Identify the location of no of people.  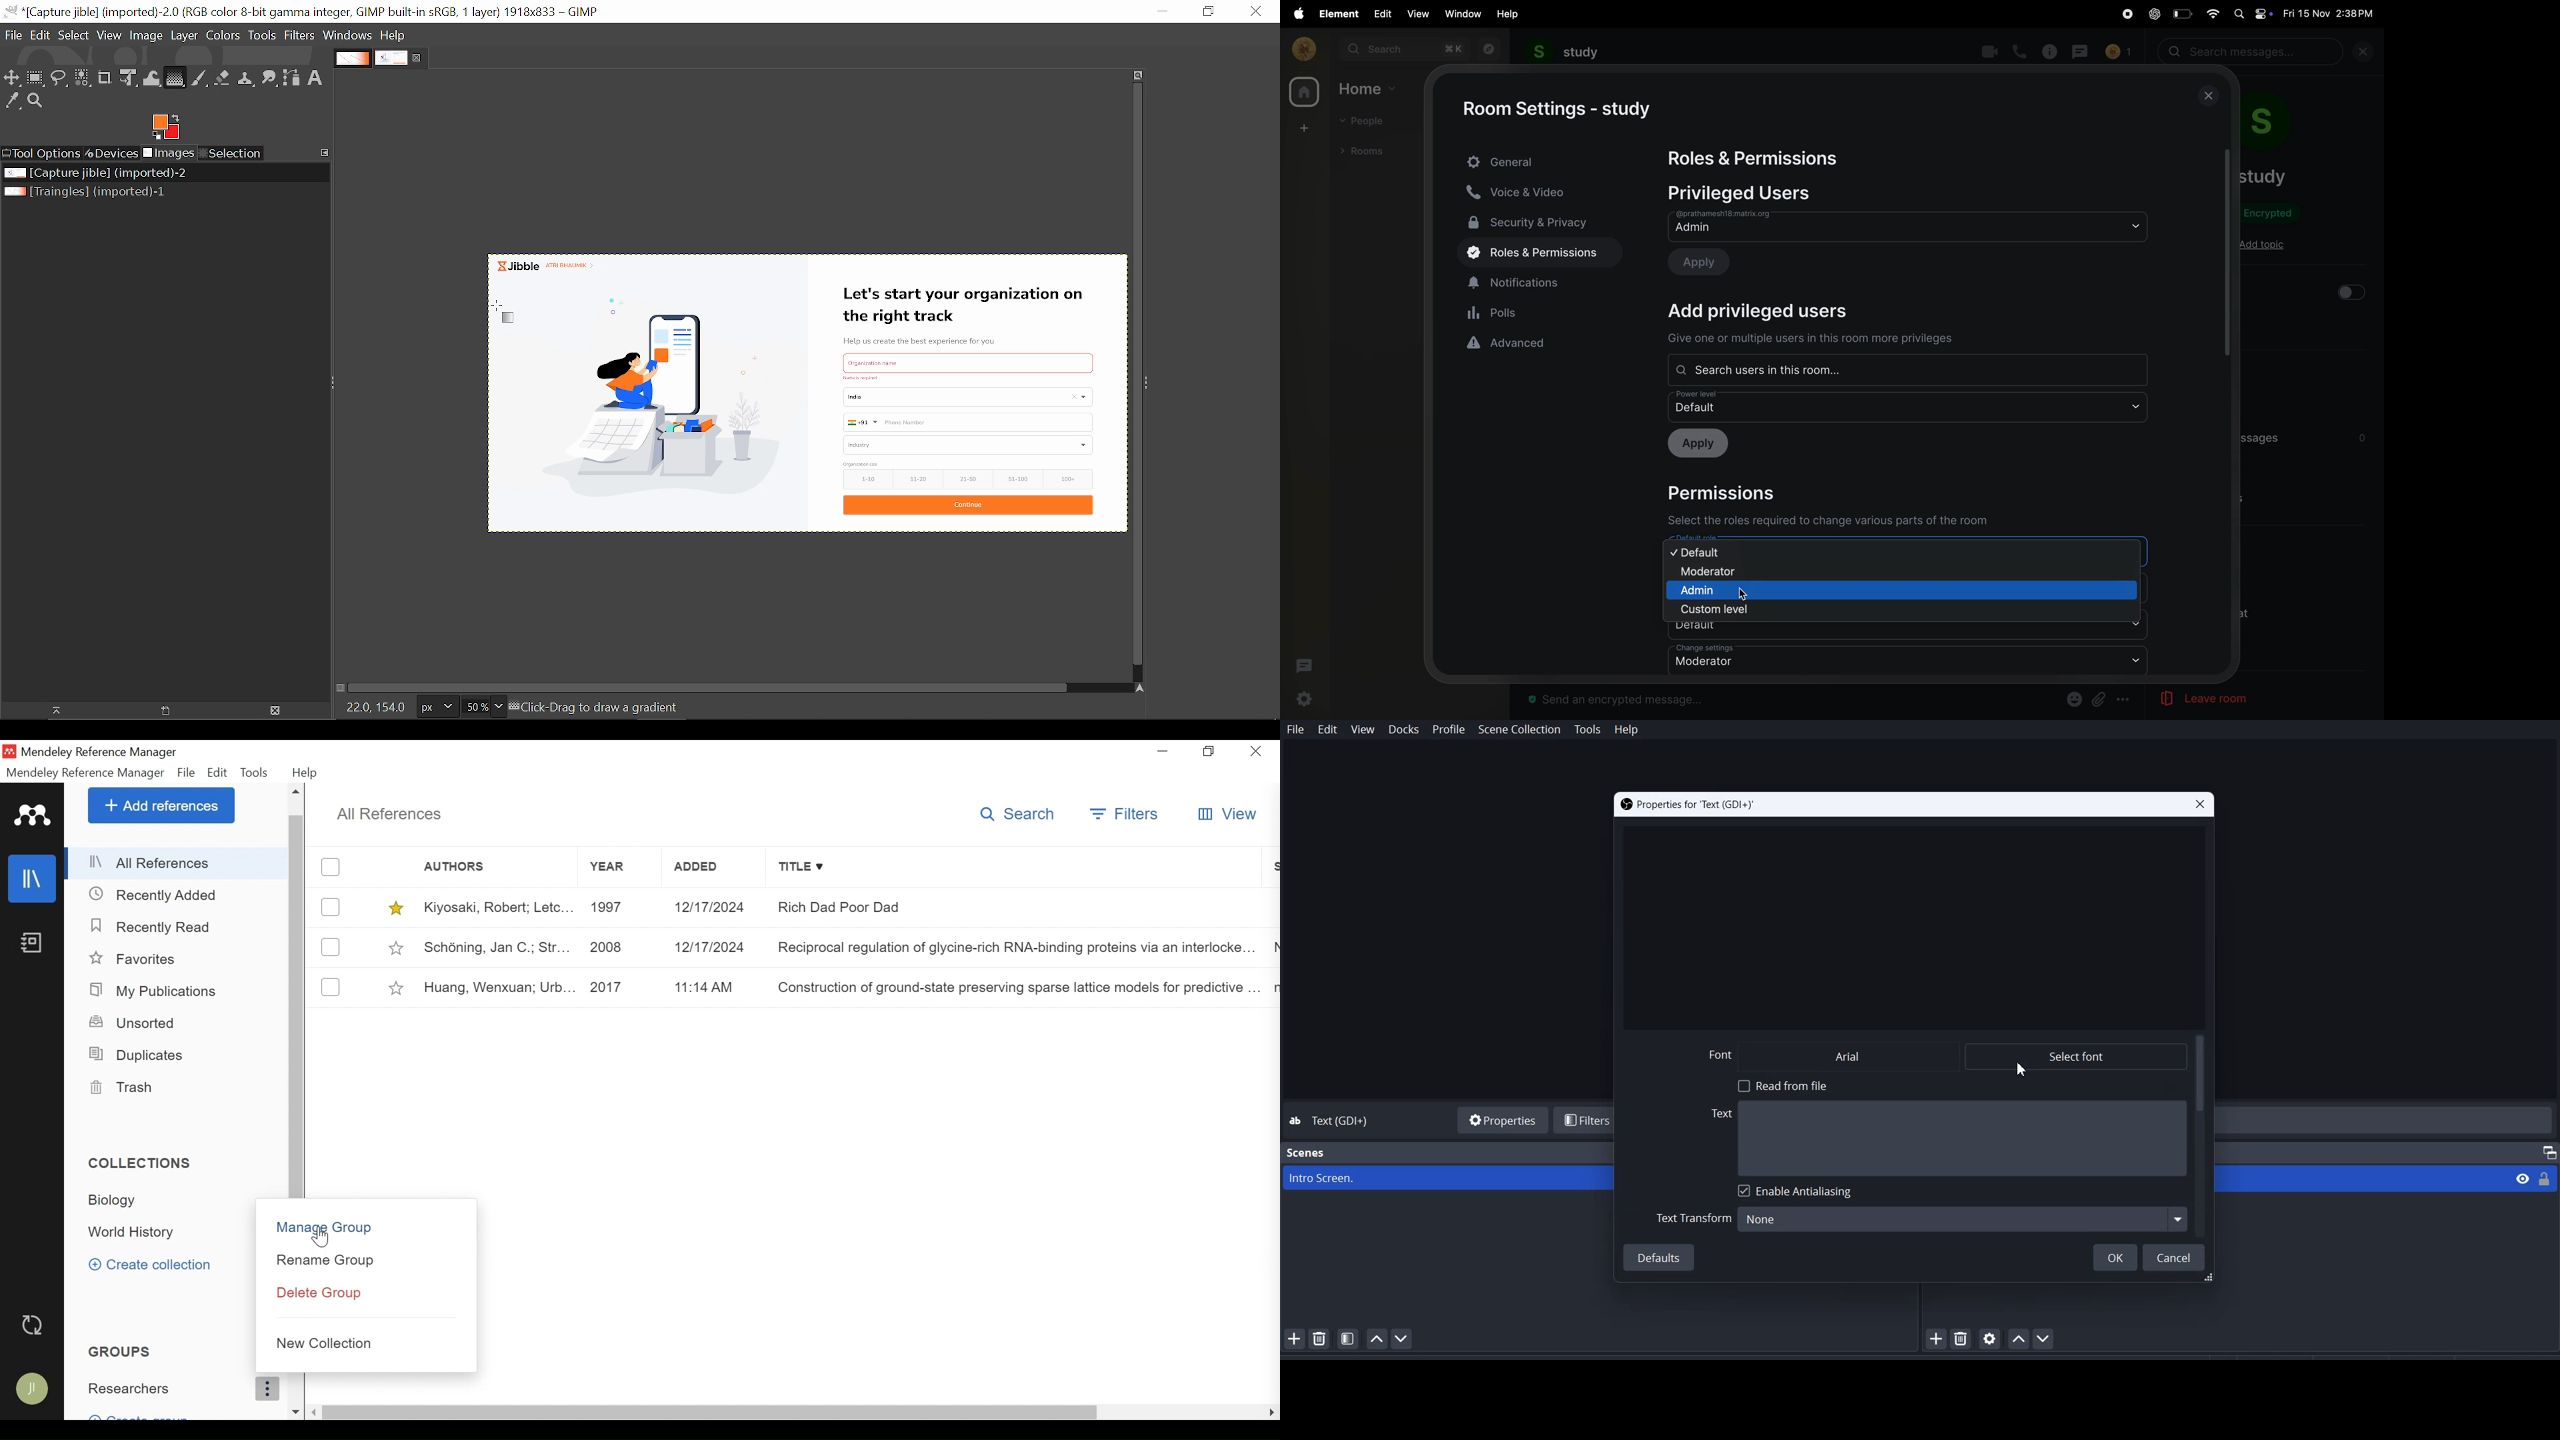
(2118, 52).